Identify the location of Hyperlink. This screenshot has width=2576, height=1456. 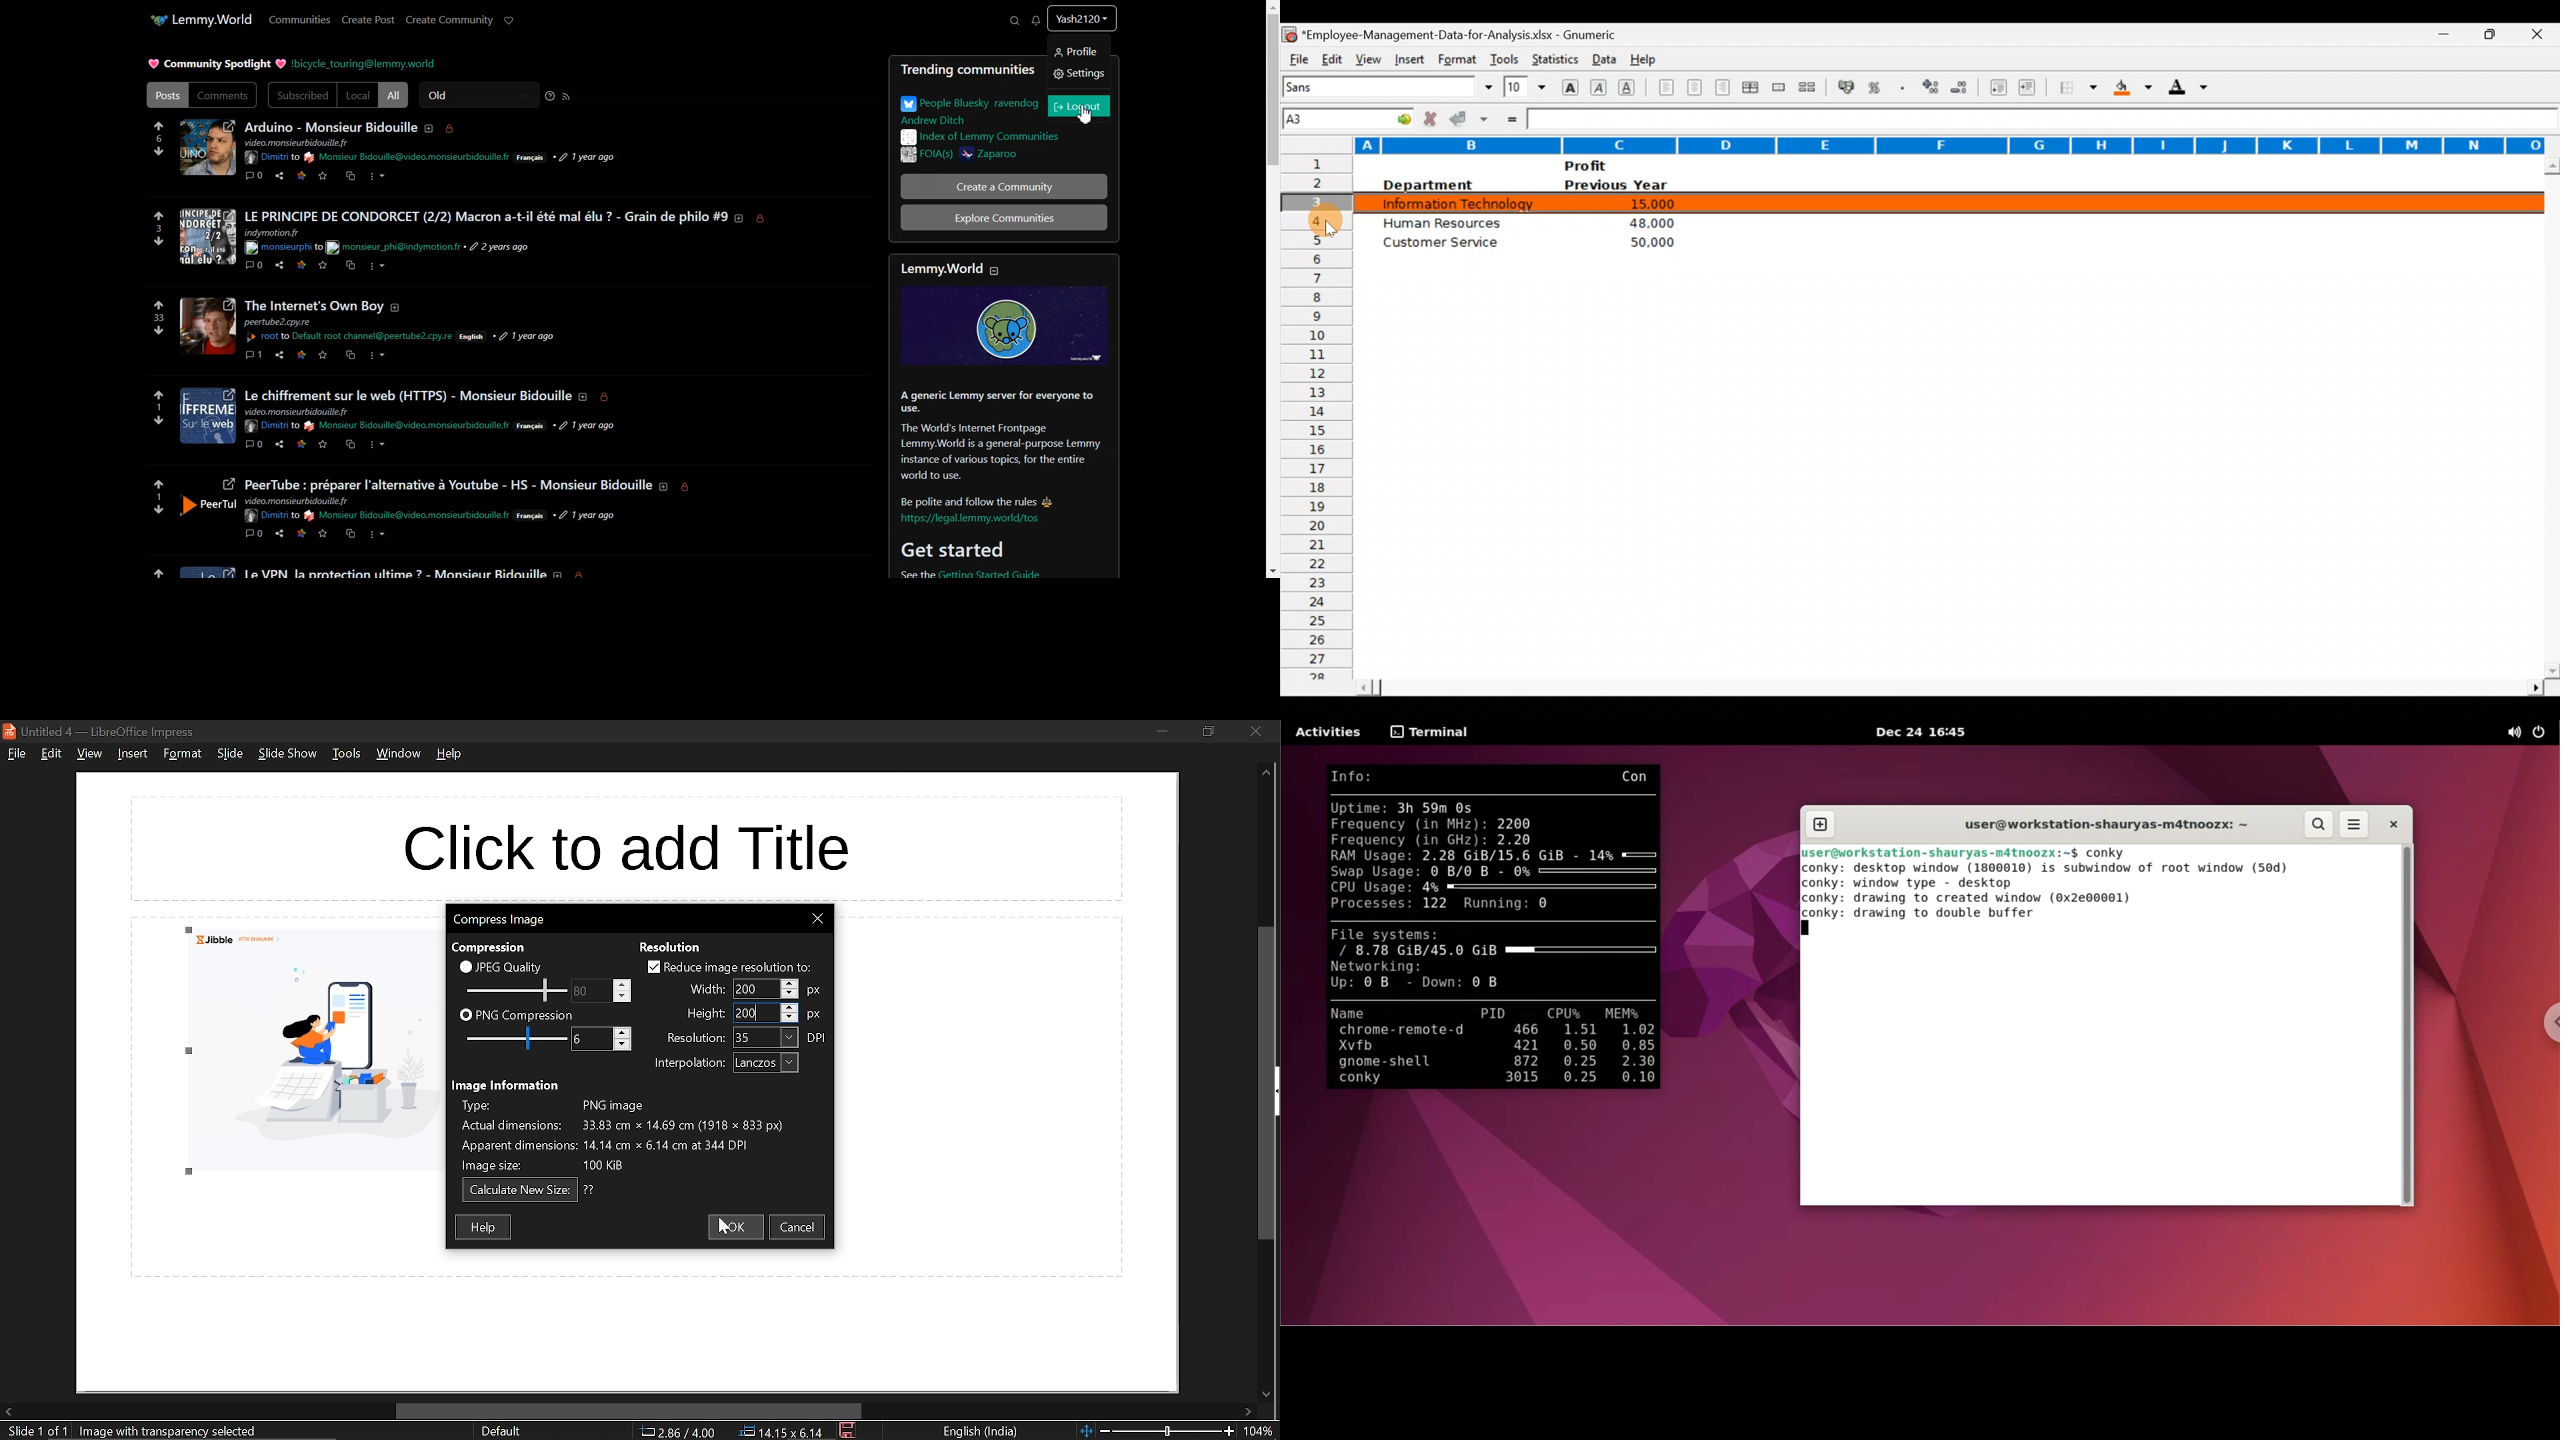
(272, 157).